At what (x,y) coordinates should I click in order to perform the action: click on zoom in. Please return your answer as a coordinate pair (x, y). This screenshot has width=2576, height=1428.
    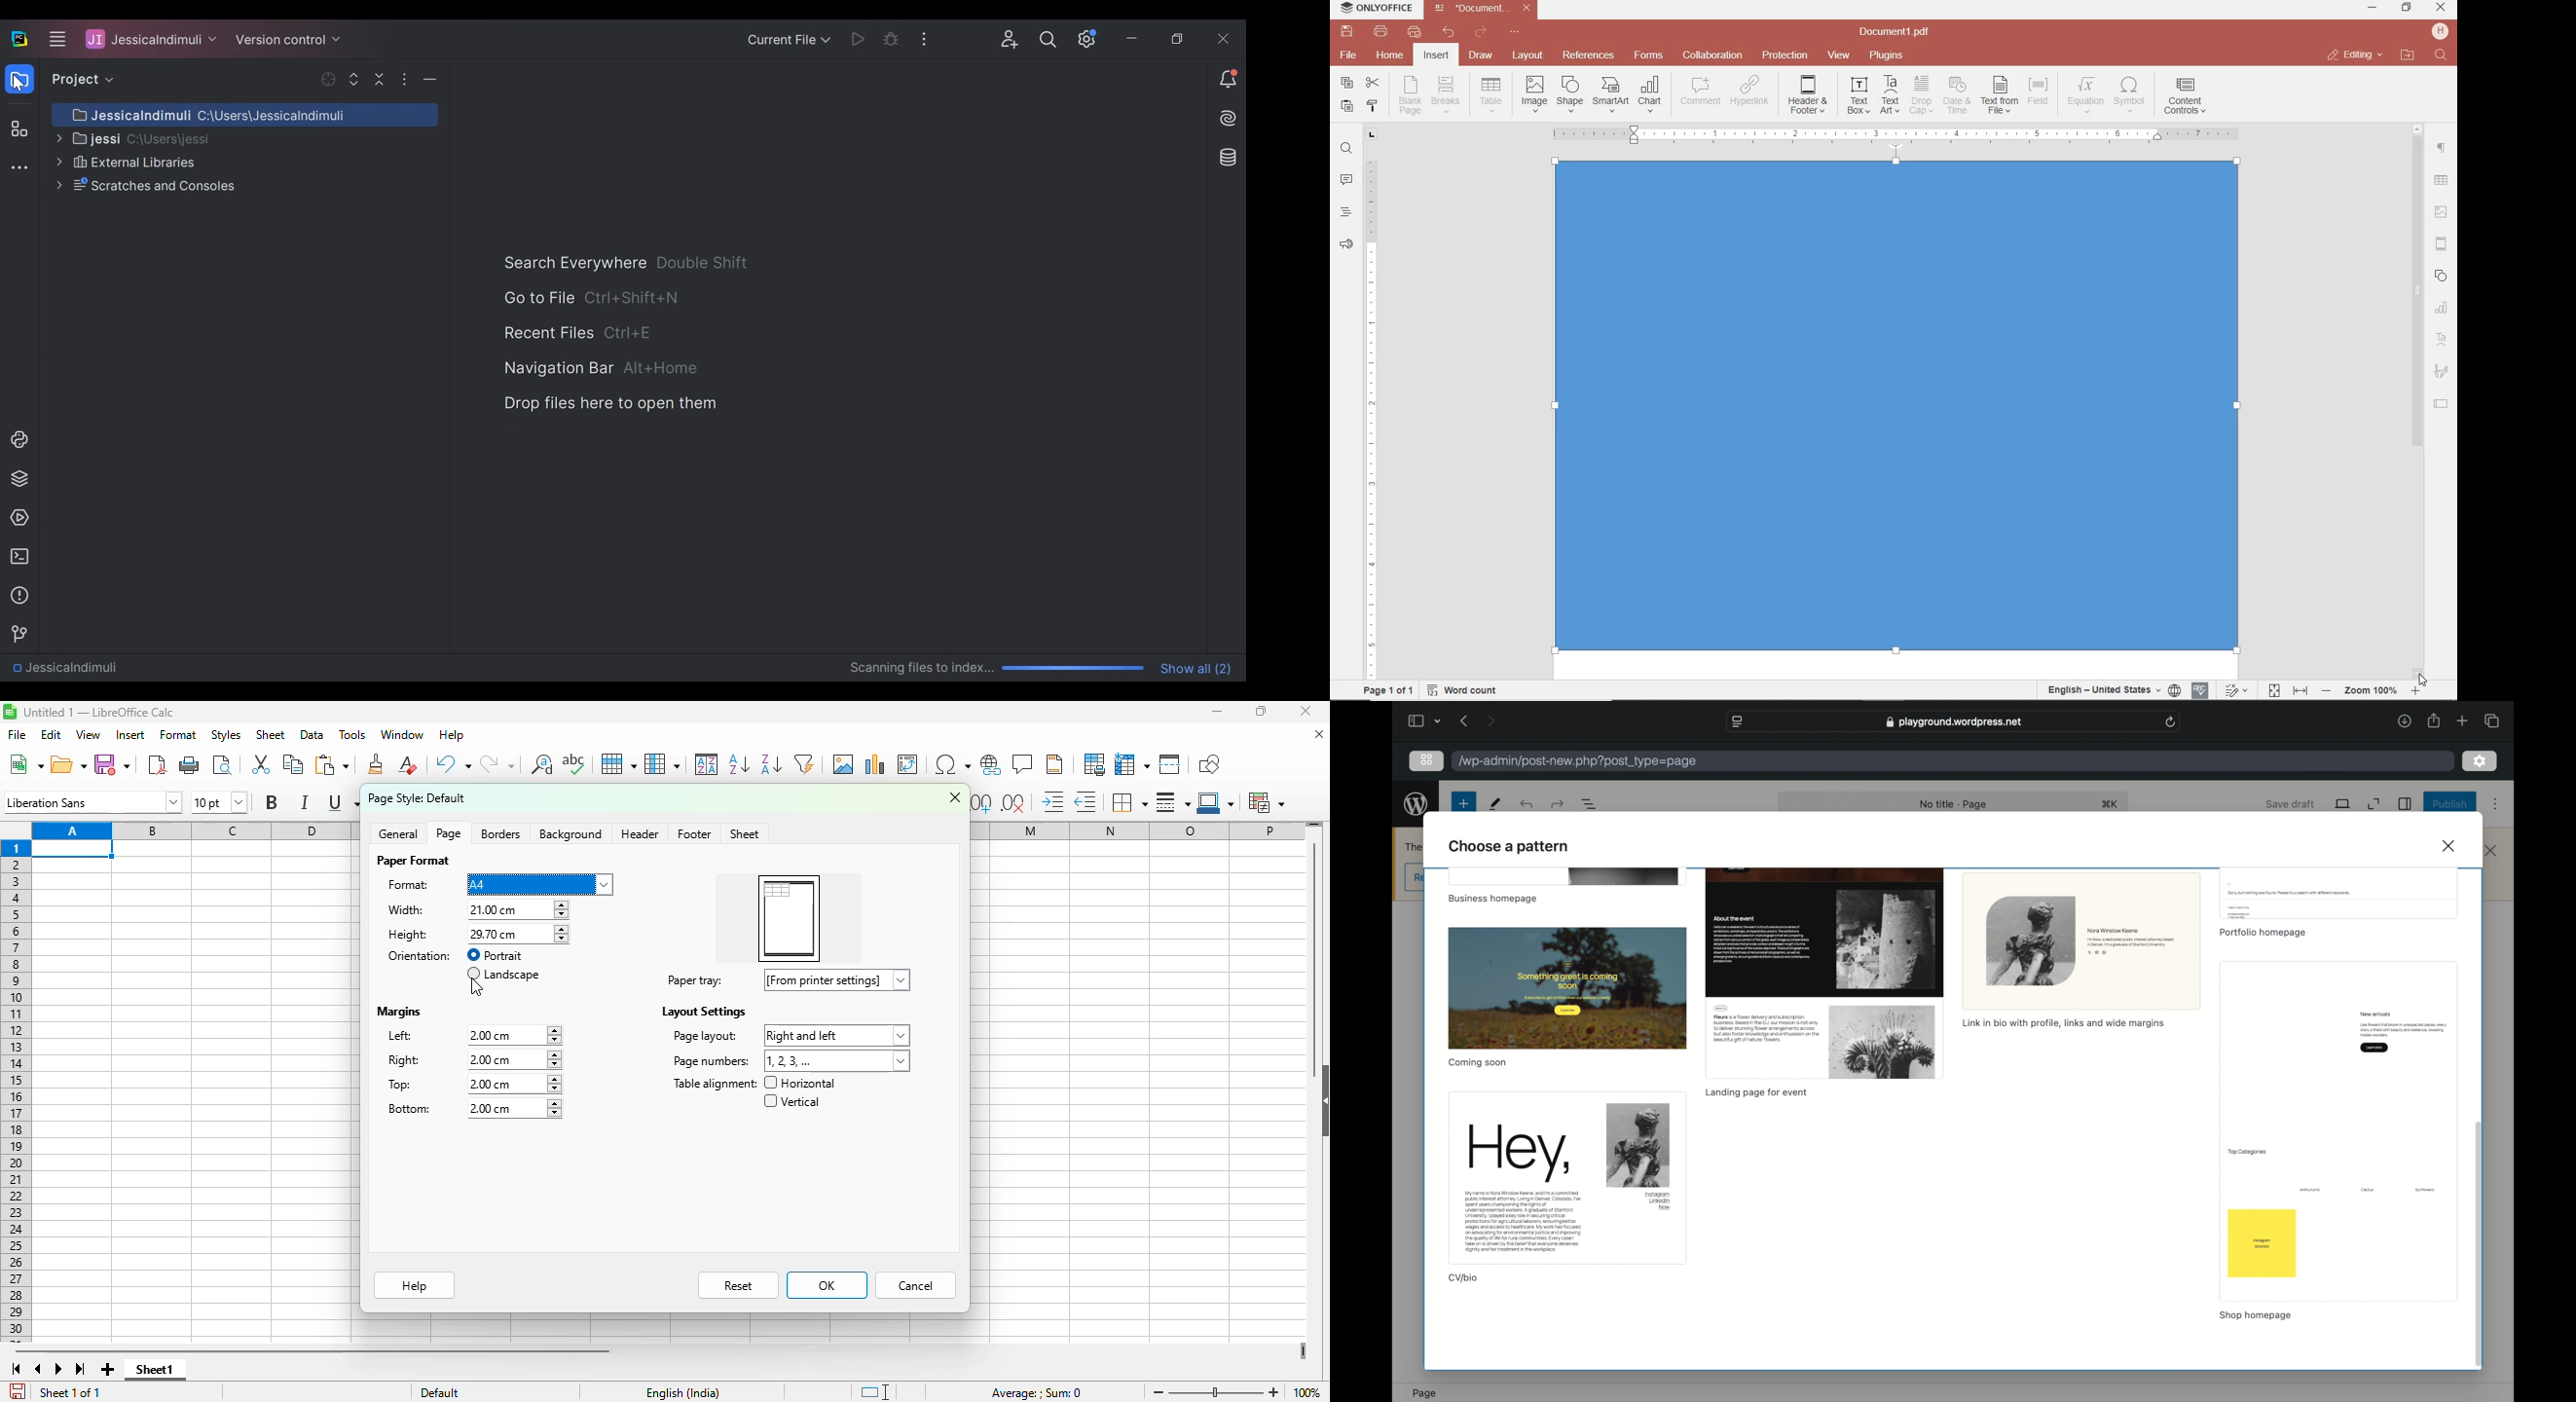
    Looking at the image, I should click on (1274, 1392).